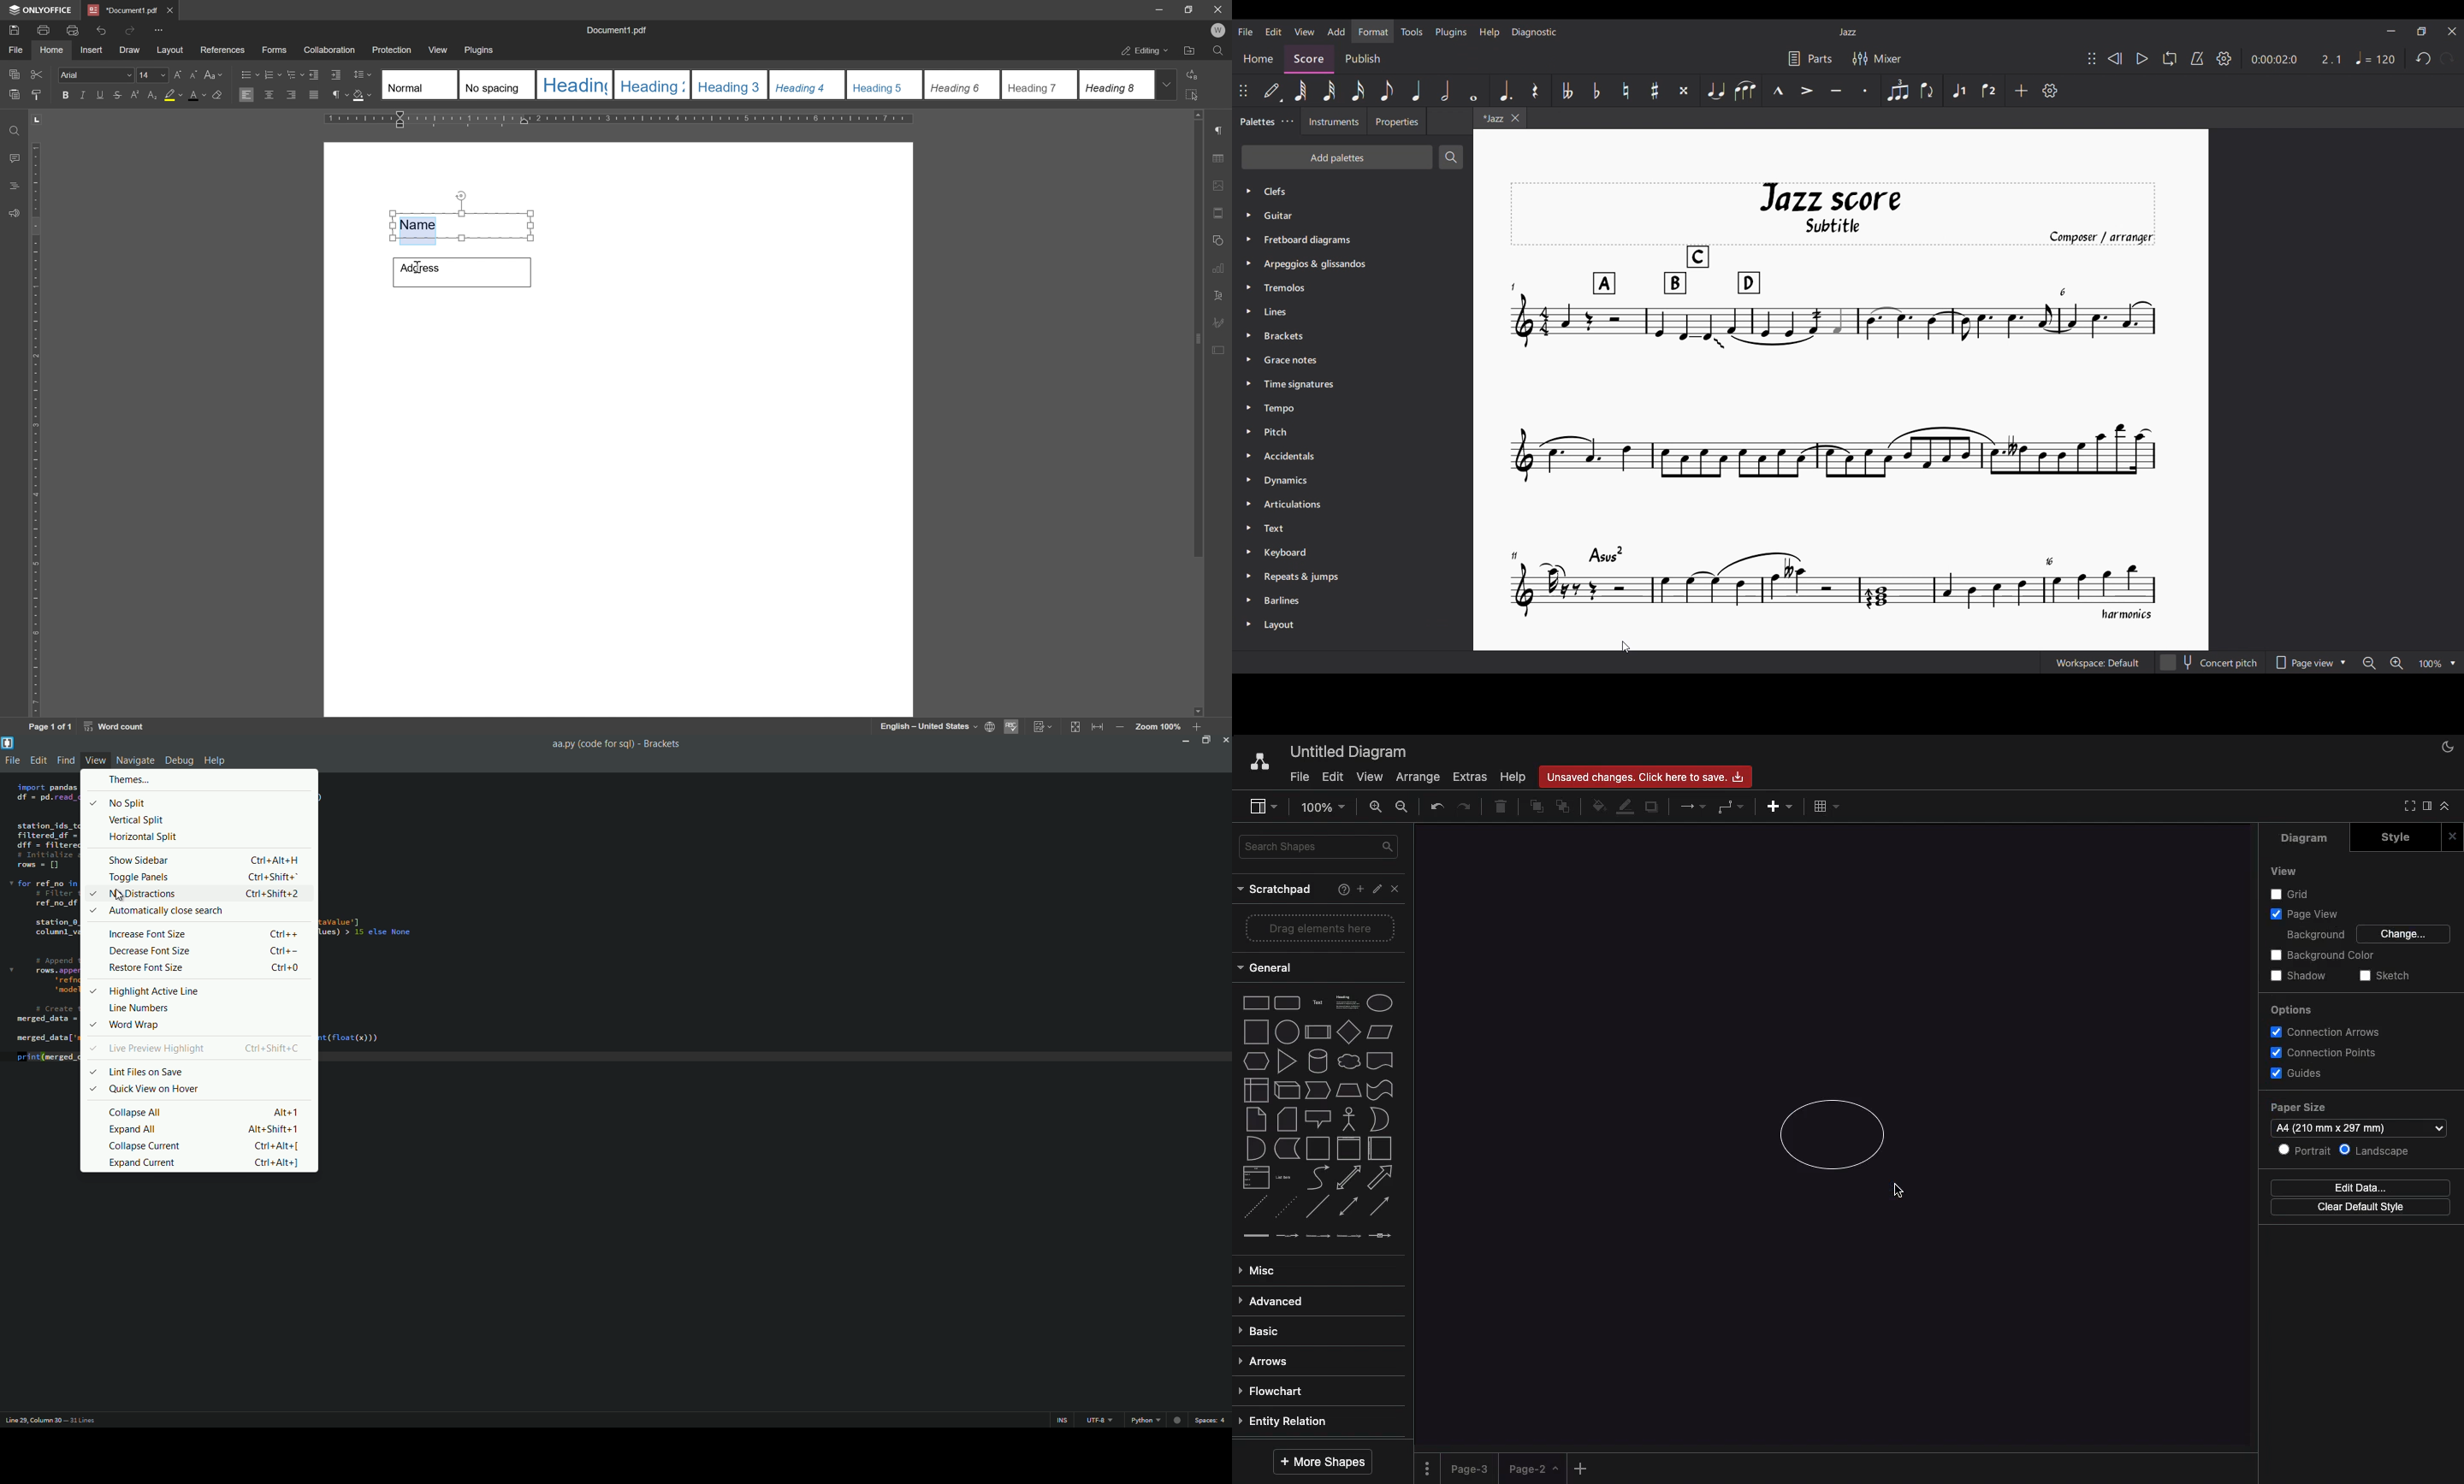 Image resolution: width=2464 pixels, height=1484 pixels. What do you see at coordinates (1177, 1419) in the screenshot?
I see `warnings` at bounding box center [1177, 1419].